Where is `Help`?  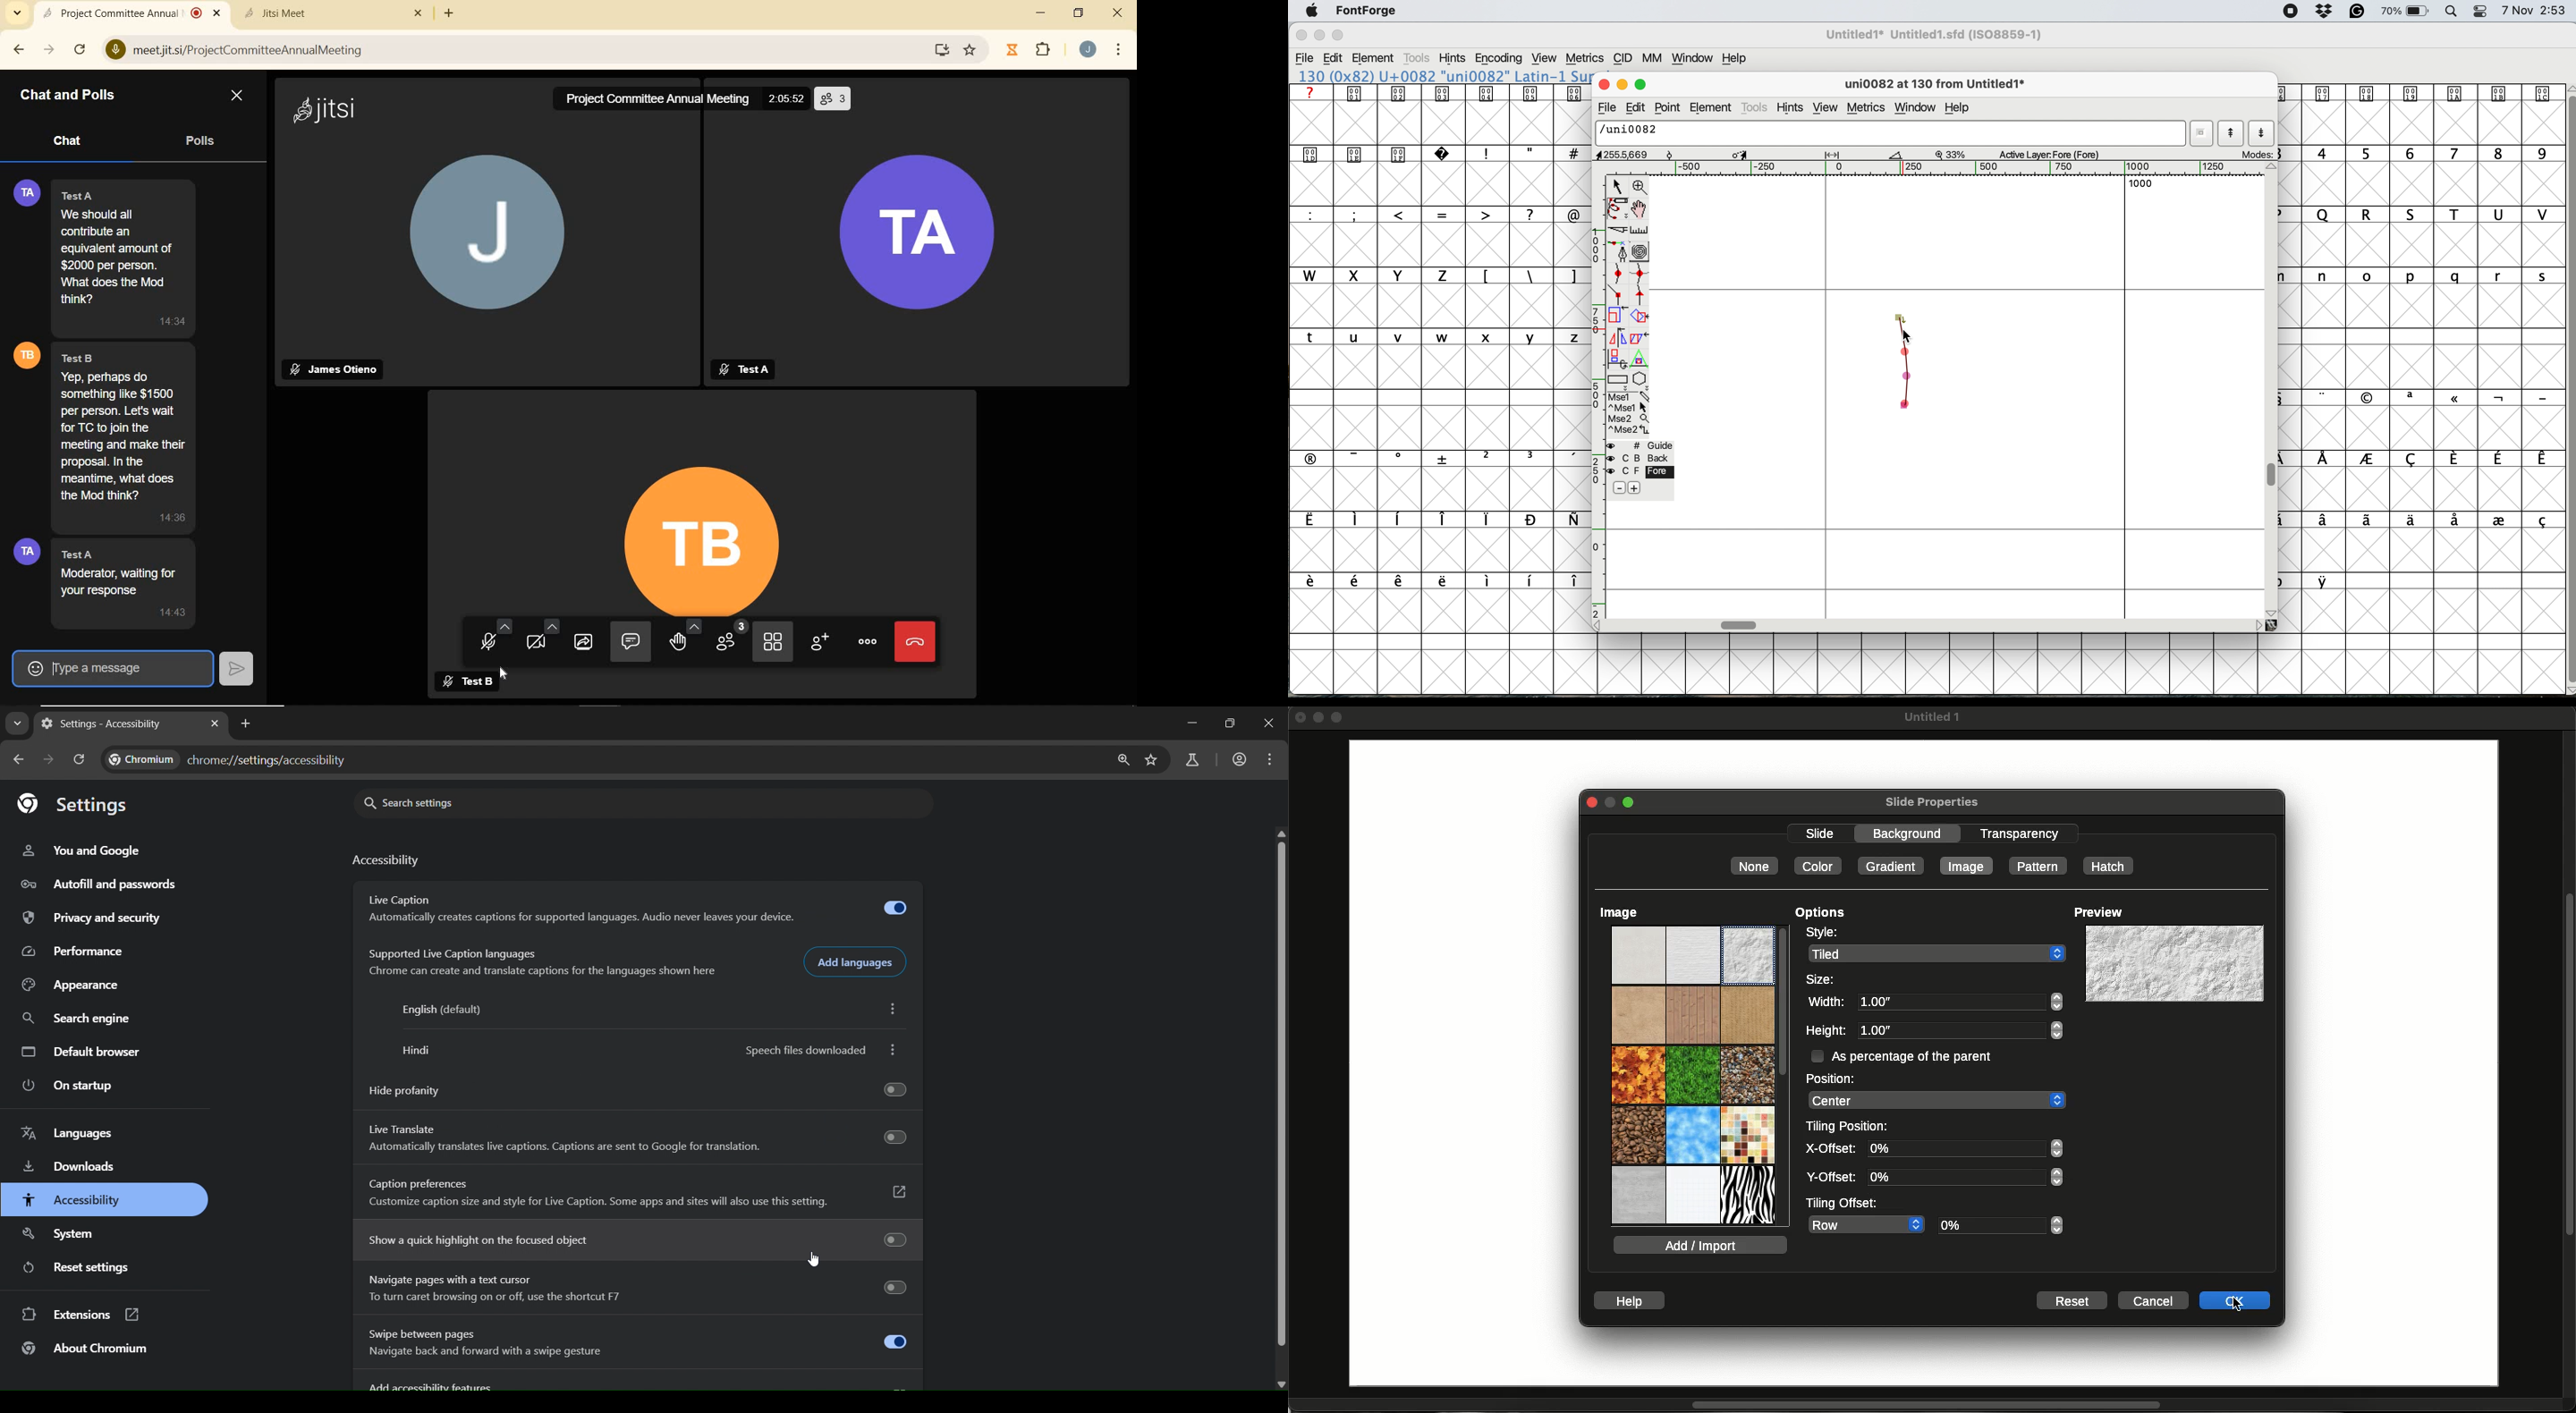
Help is located at coordinates (1631, 1301).